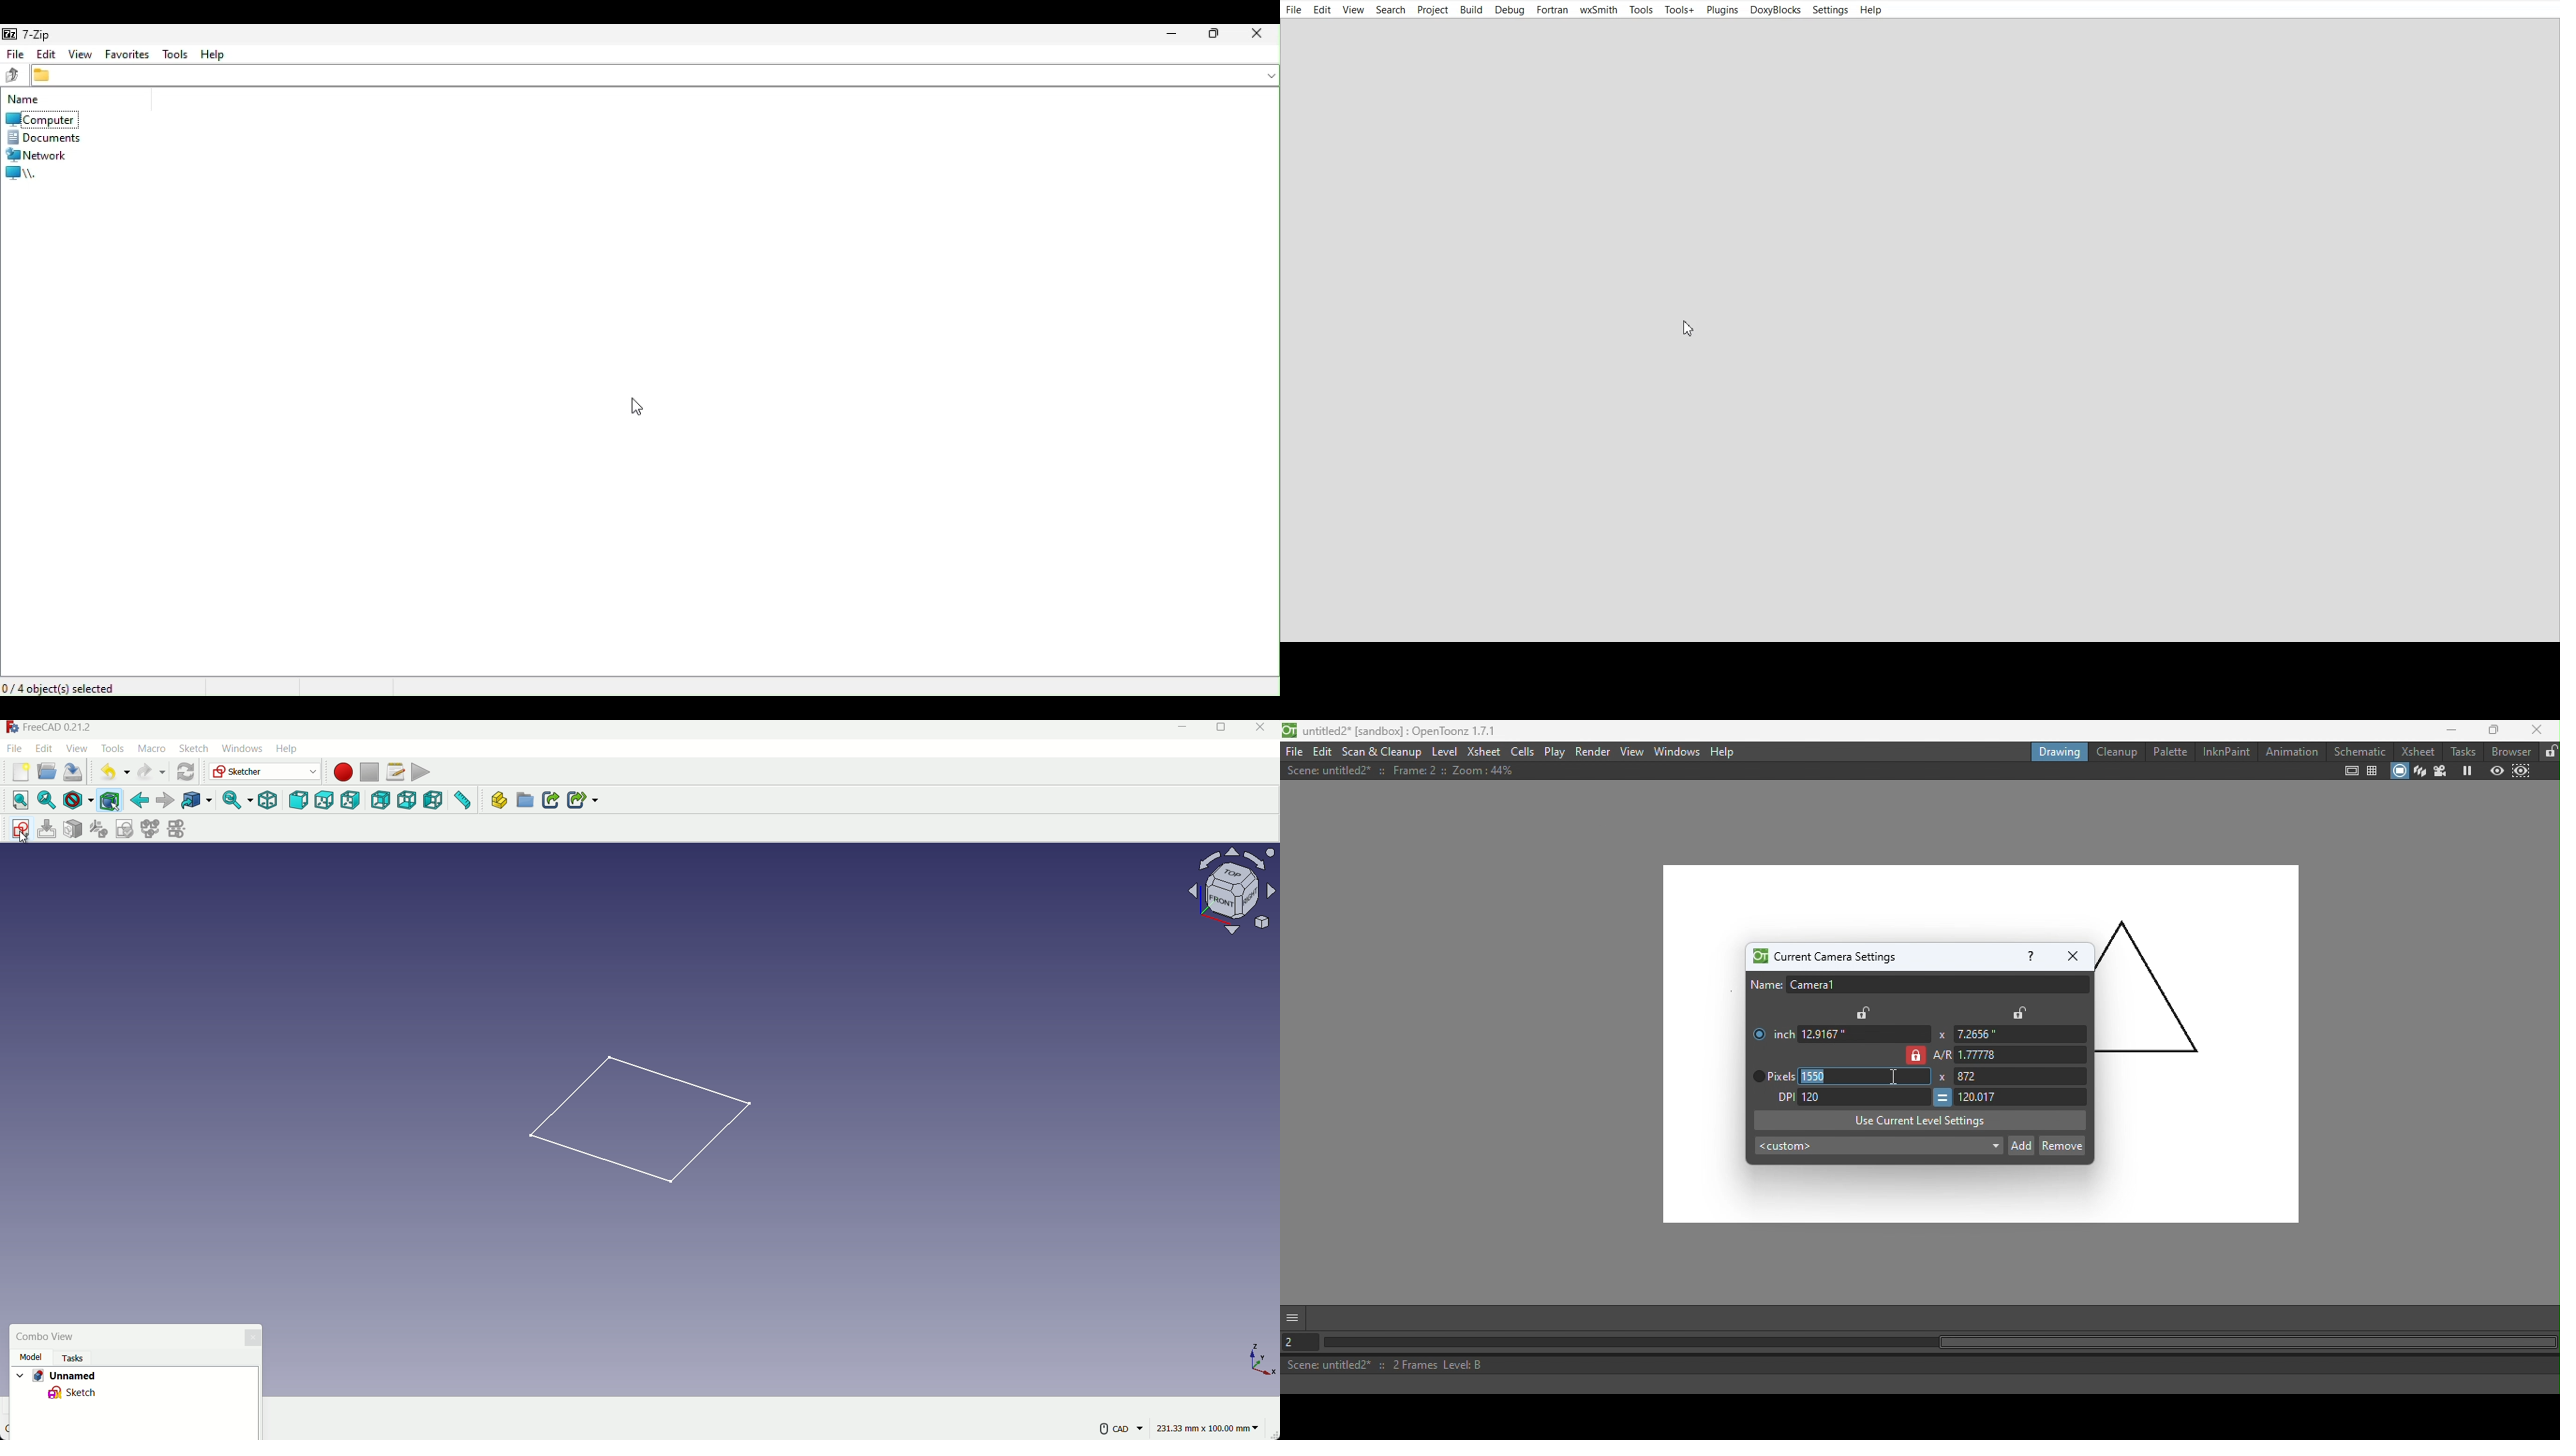 This screenshot has height=1456, width=2576. I want to click on Search, so click(1390, 10).